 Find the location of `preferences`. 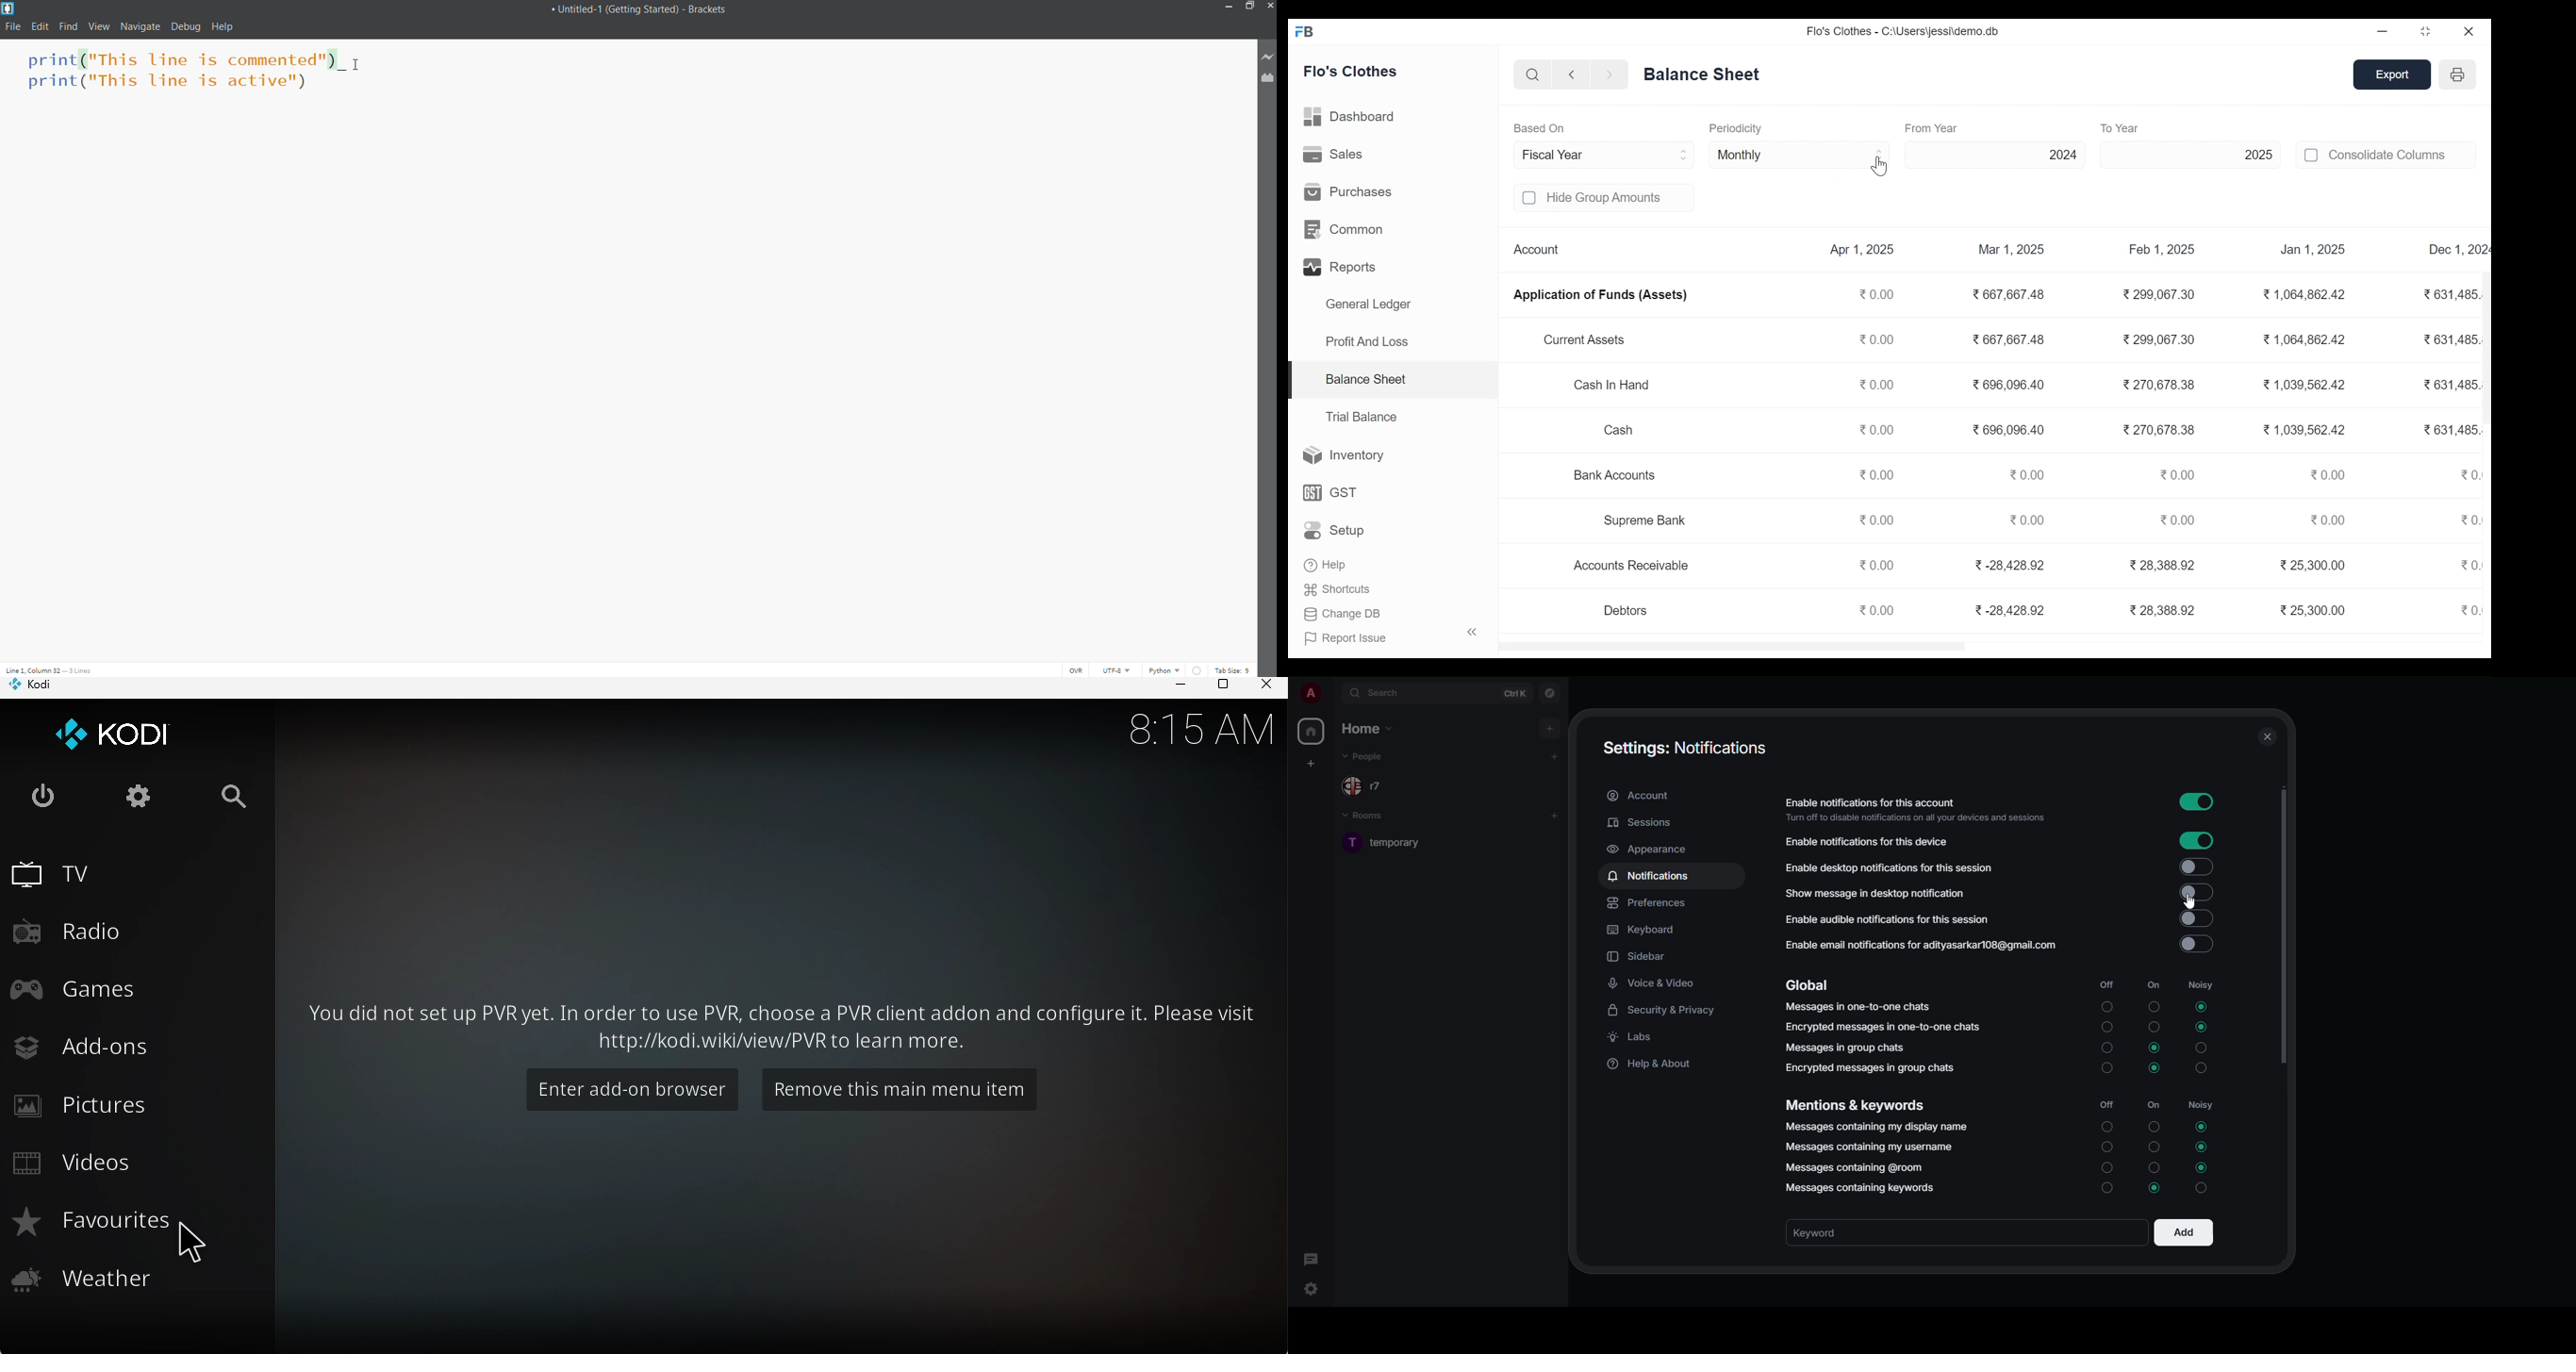

preferences is located at coordinates (1651, 904).